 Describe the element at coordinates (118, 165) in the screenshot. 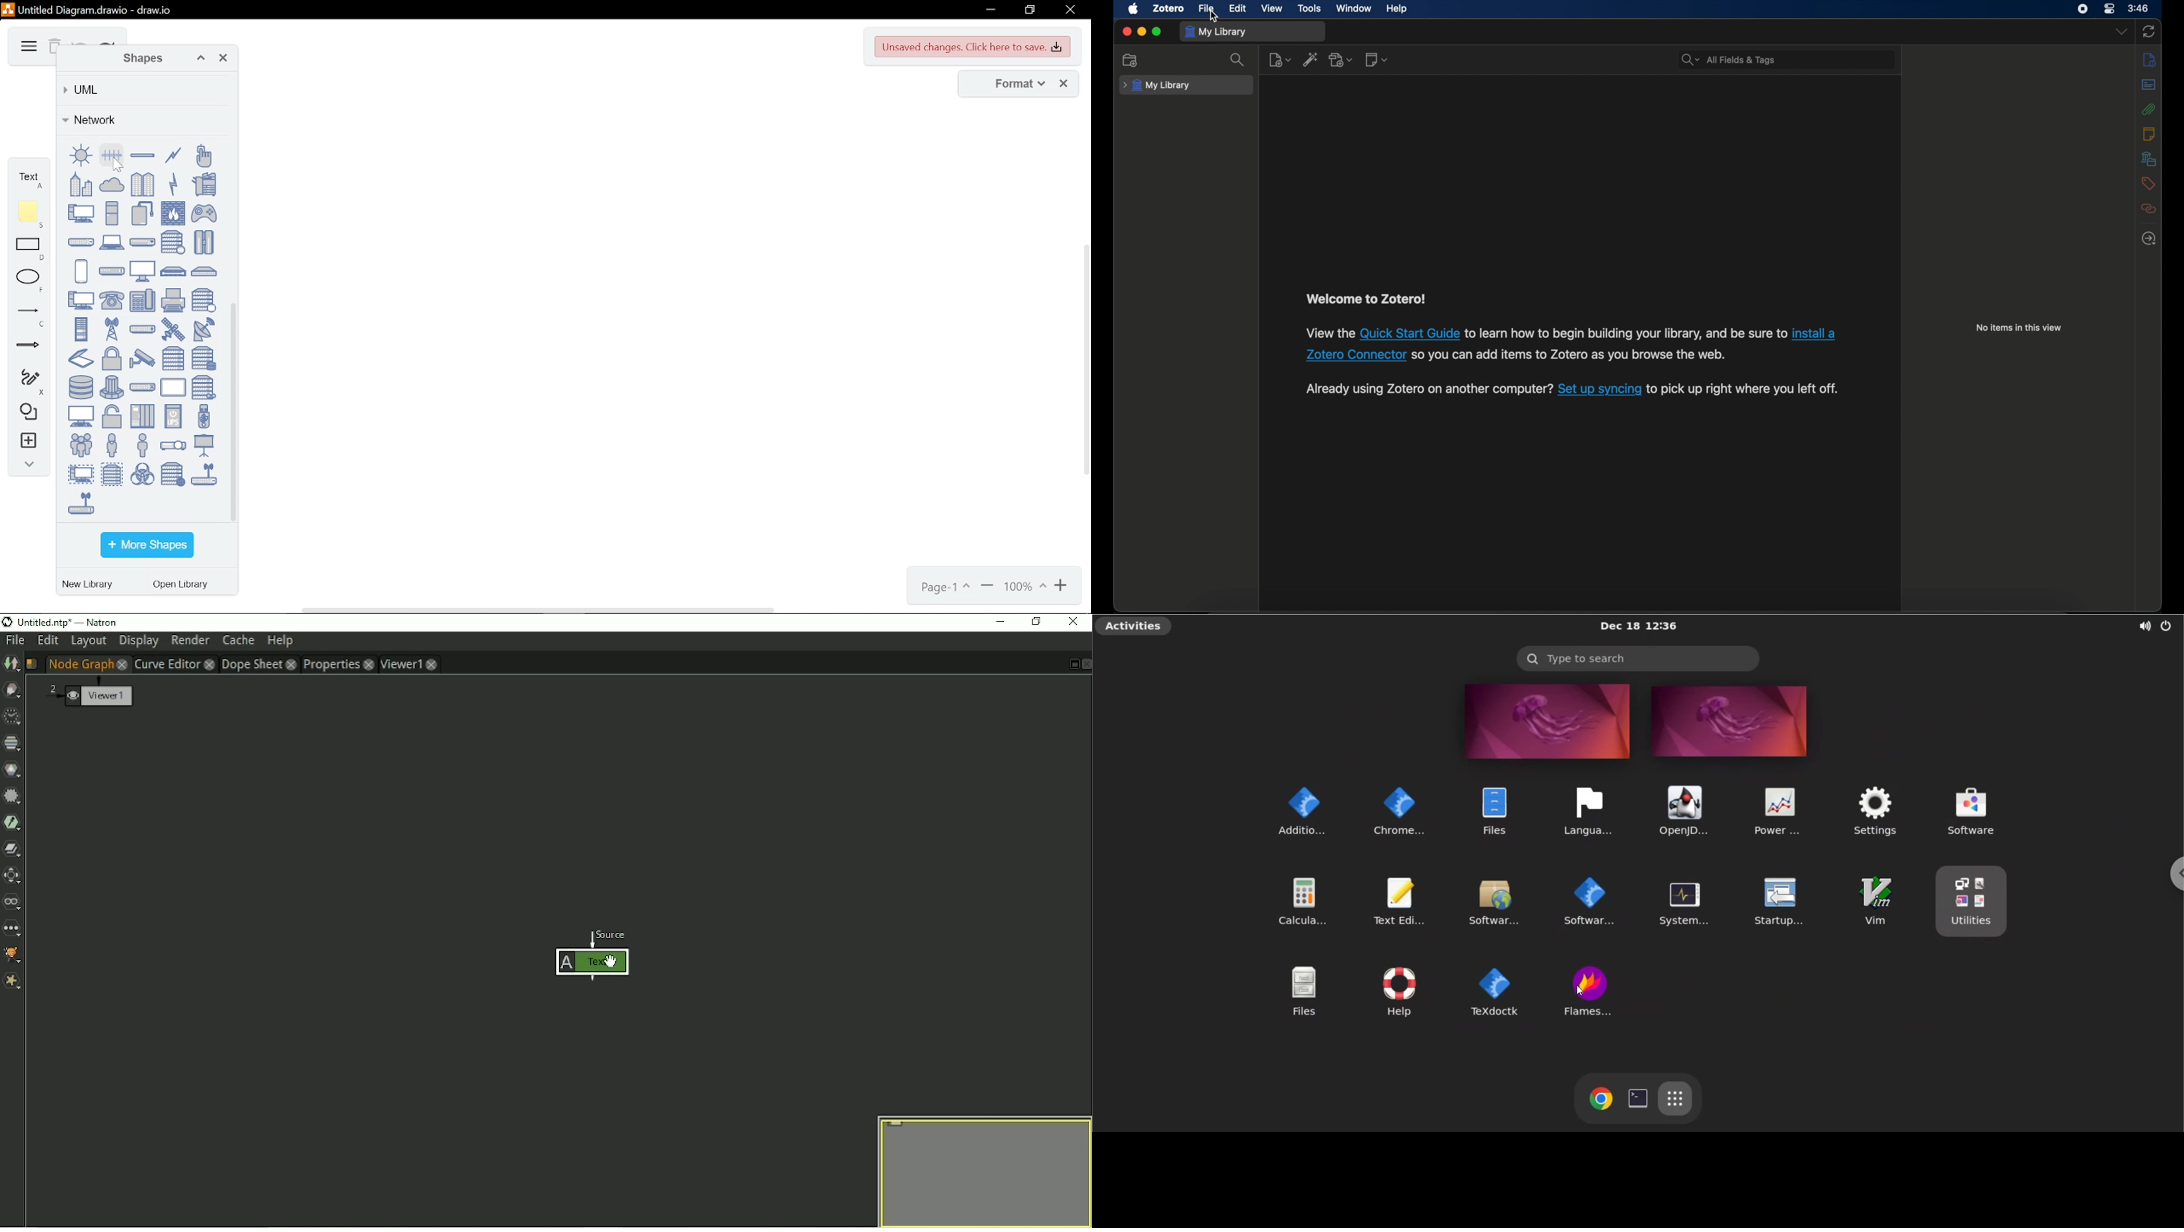

I see `cursor` at that location.